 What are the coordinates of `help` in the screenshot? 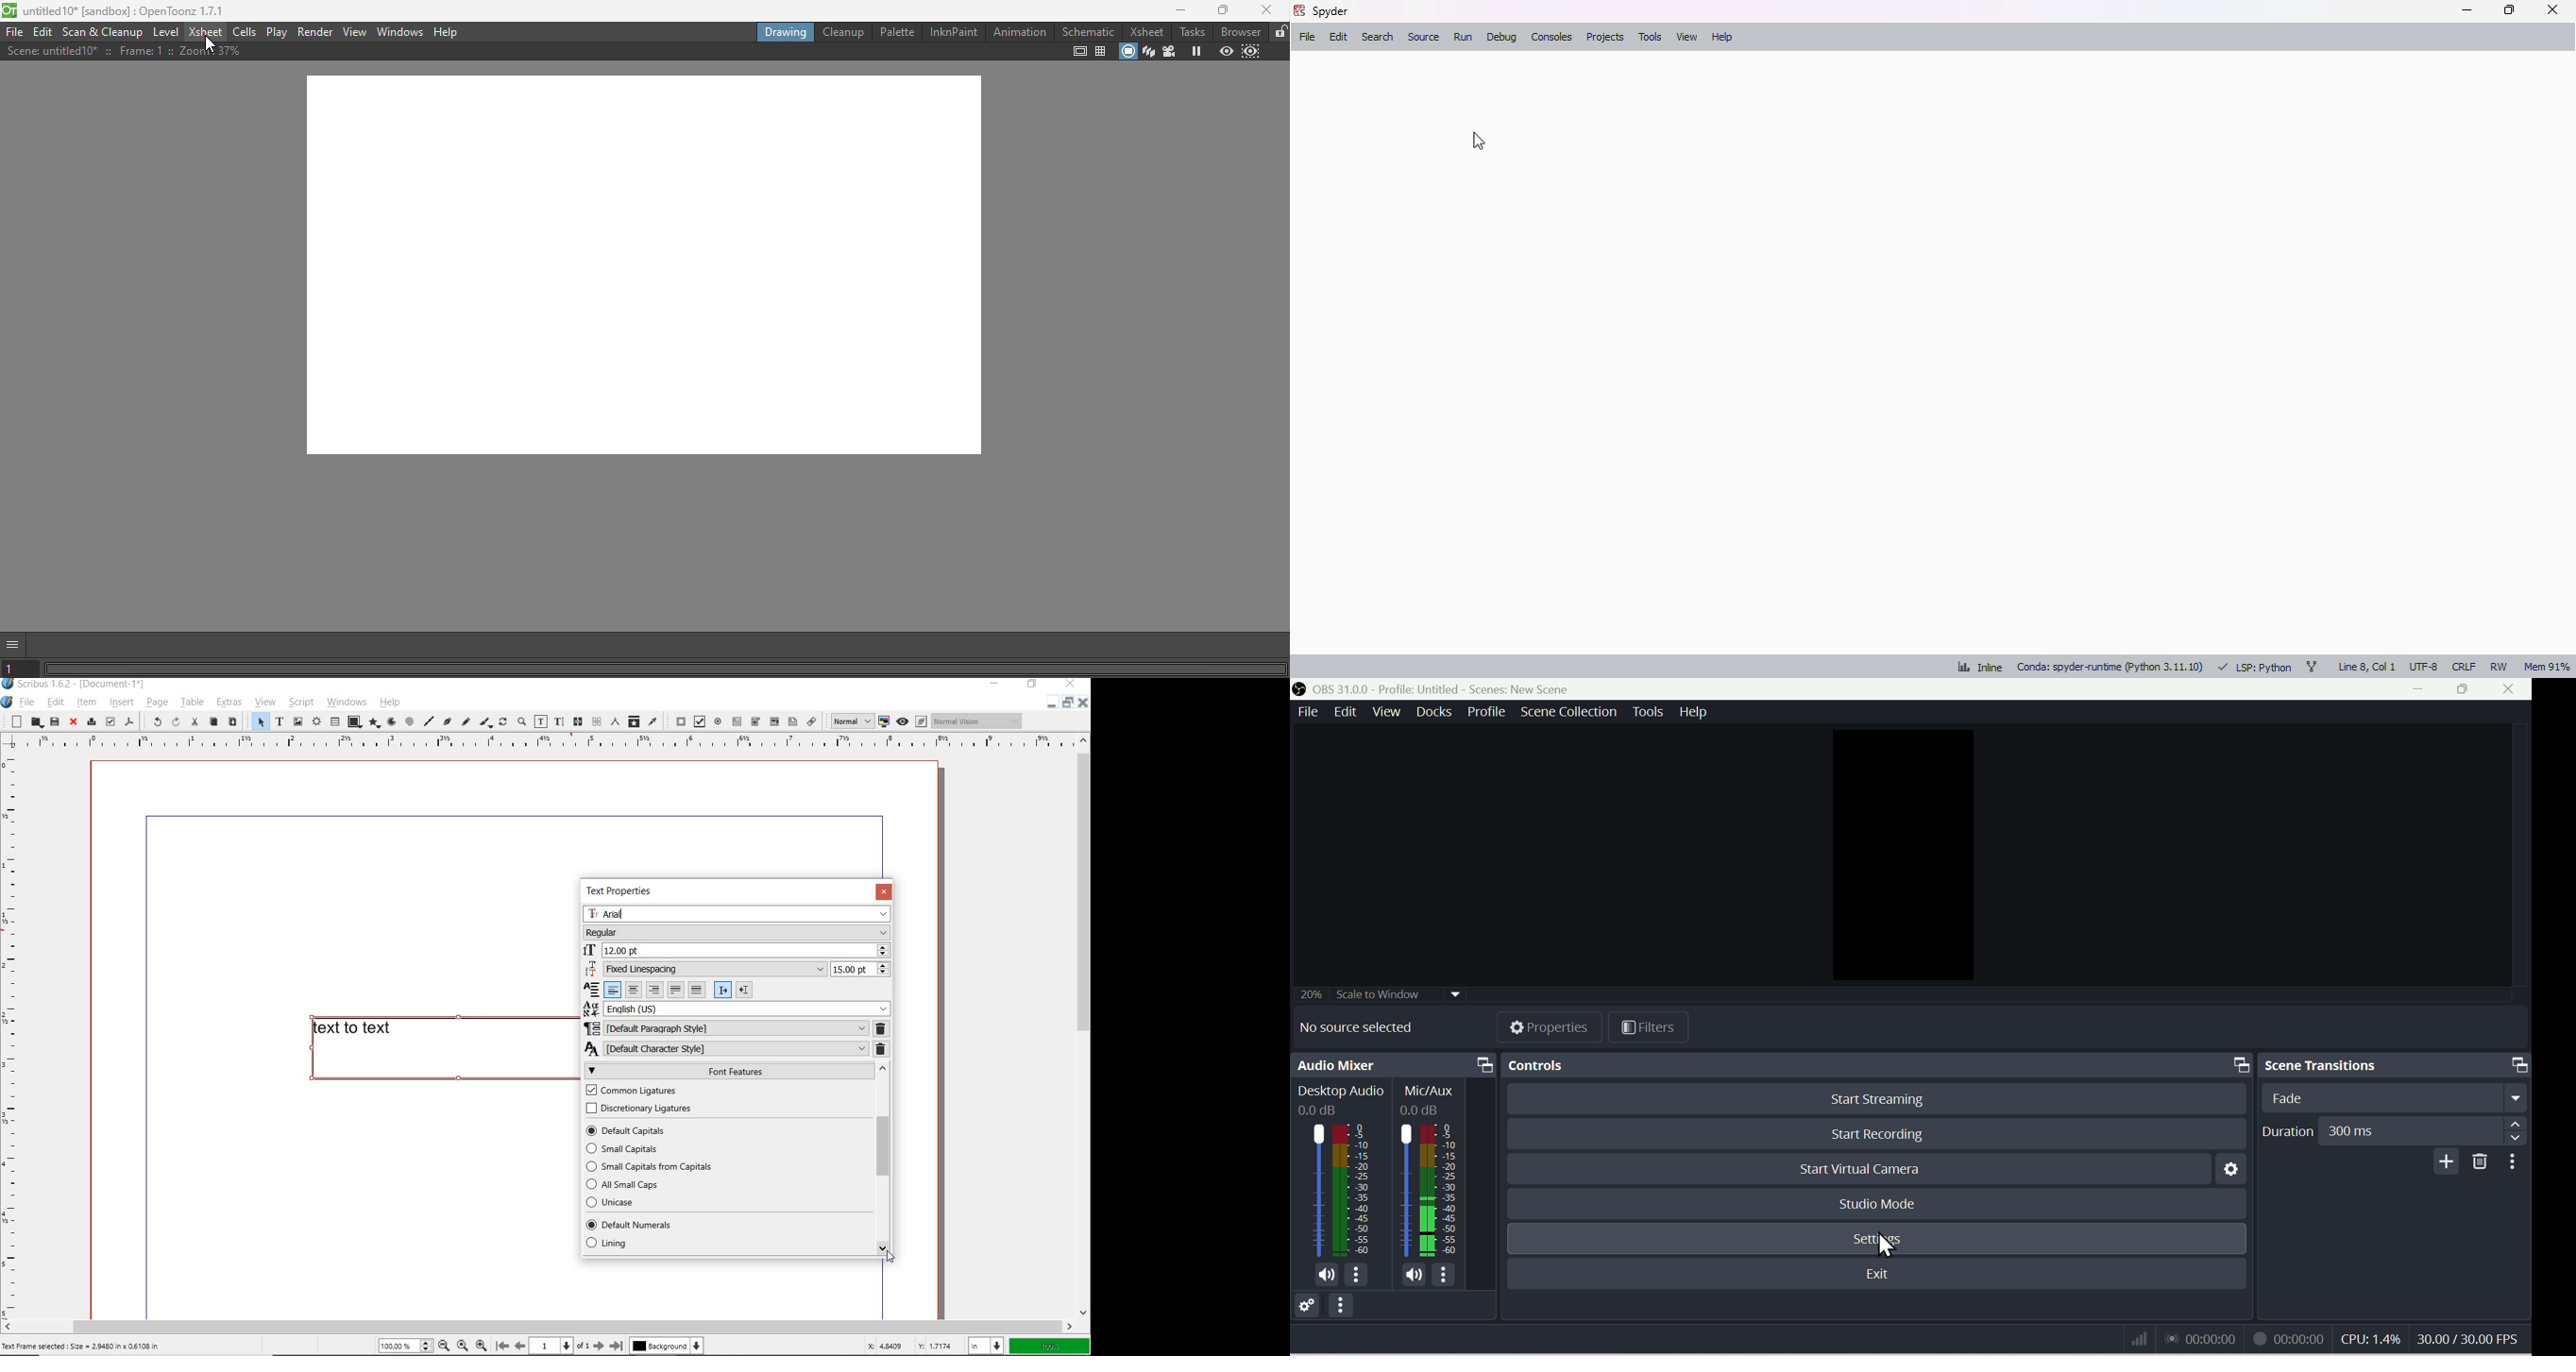 It's located at (393, 702).